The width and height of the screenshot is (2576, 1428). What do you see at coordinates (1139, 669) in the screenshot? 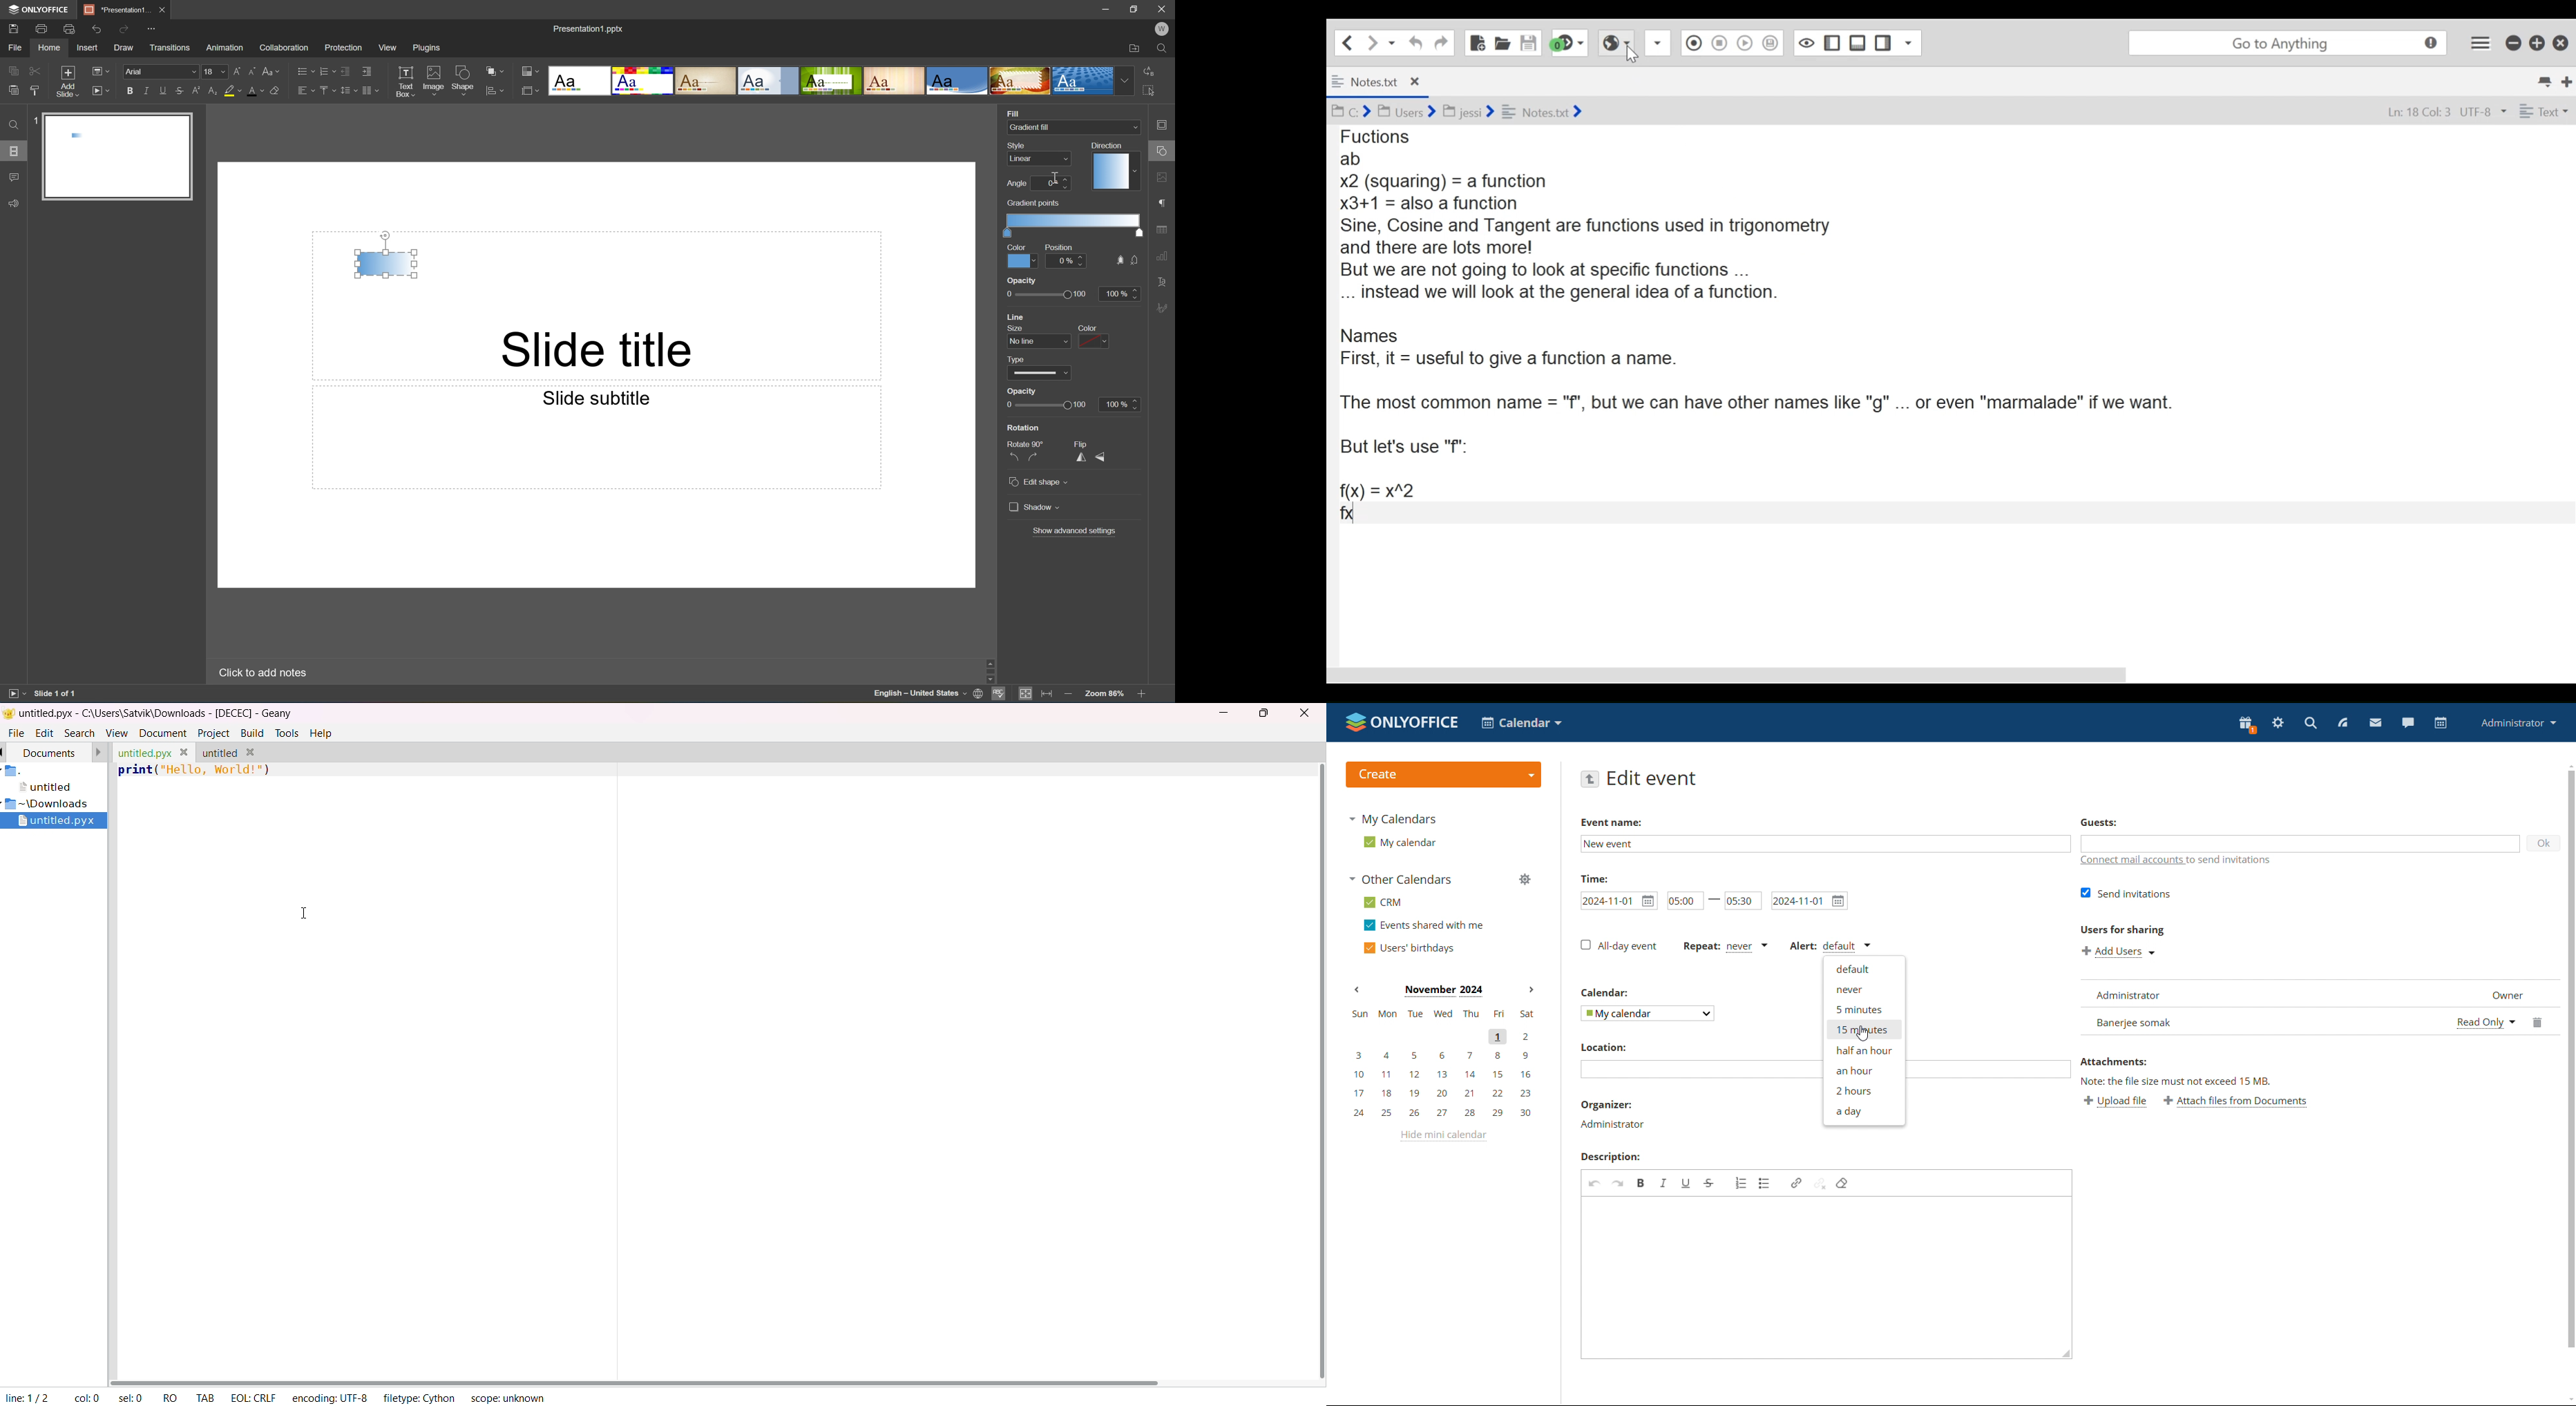
I see `Scroll Bar` at bounding box center [1139, 669].